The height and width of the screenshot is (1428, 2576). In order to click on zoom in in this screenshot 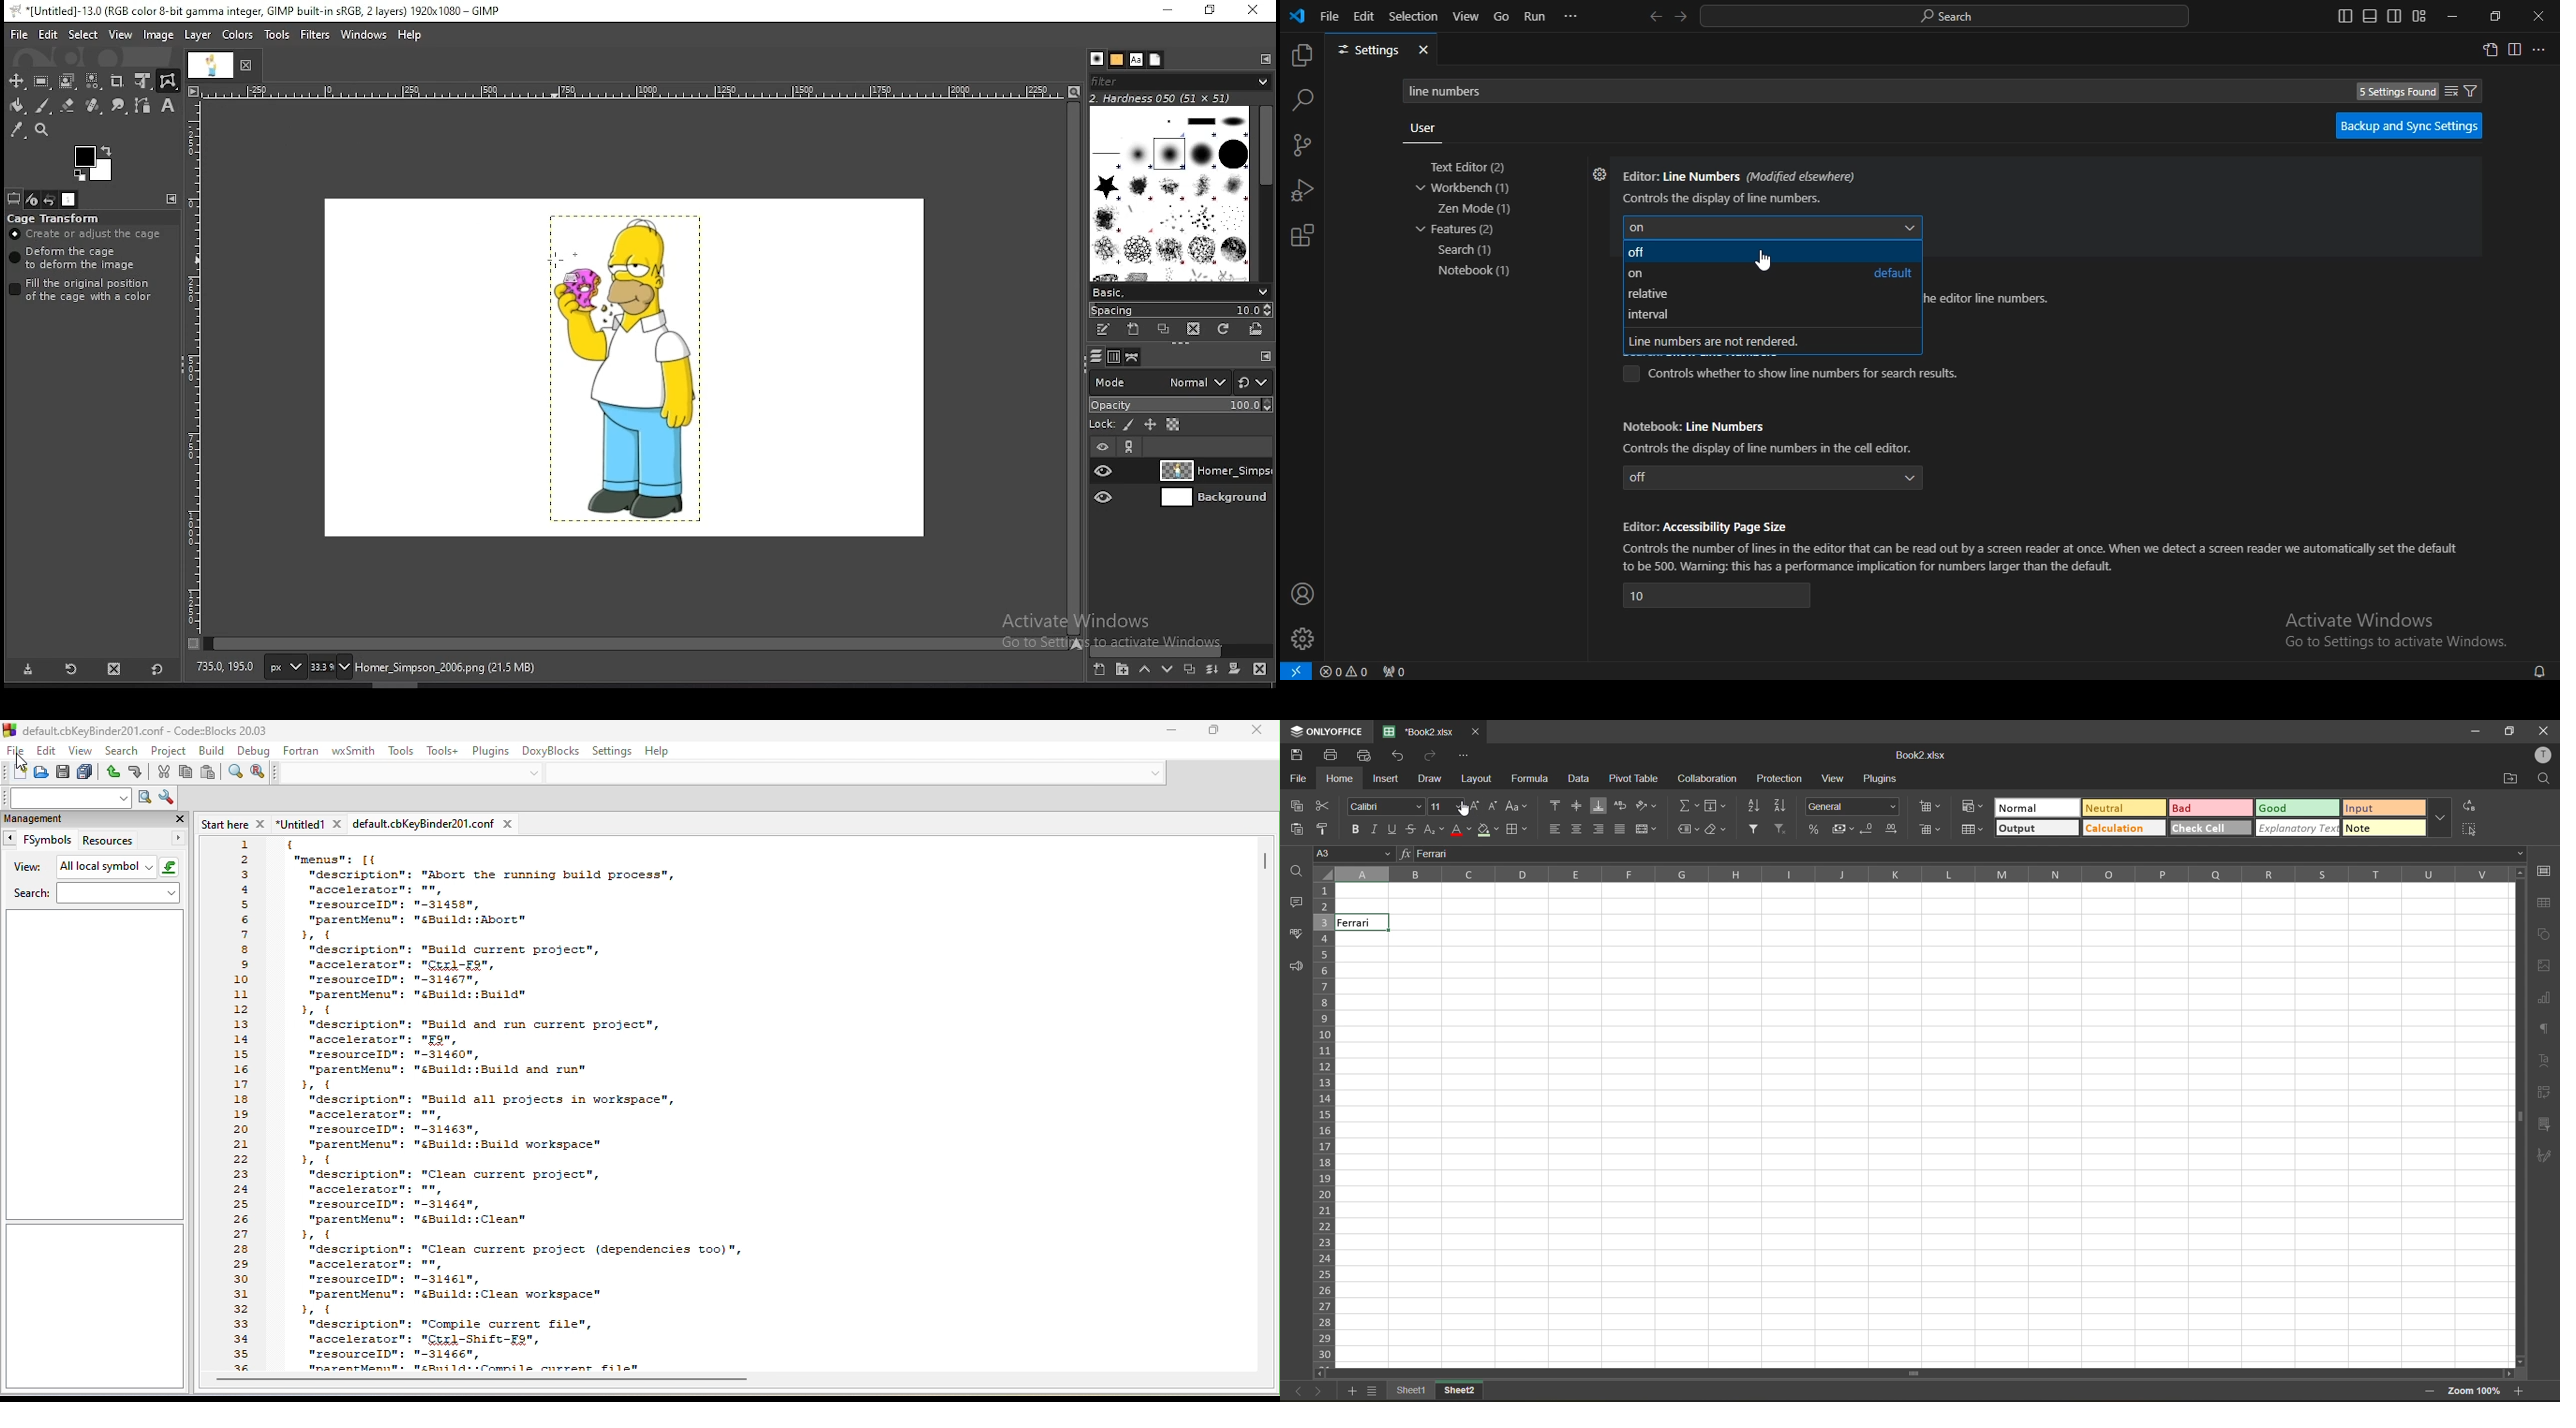, I will do `click(2520, 1392)`.